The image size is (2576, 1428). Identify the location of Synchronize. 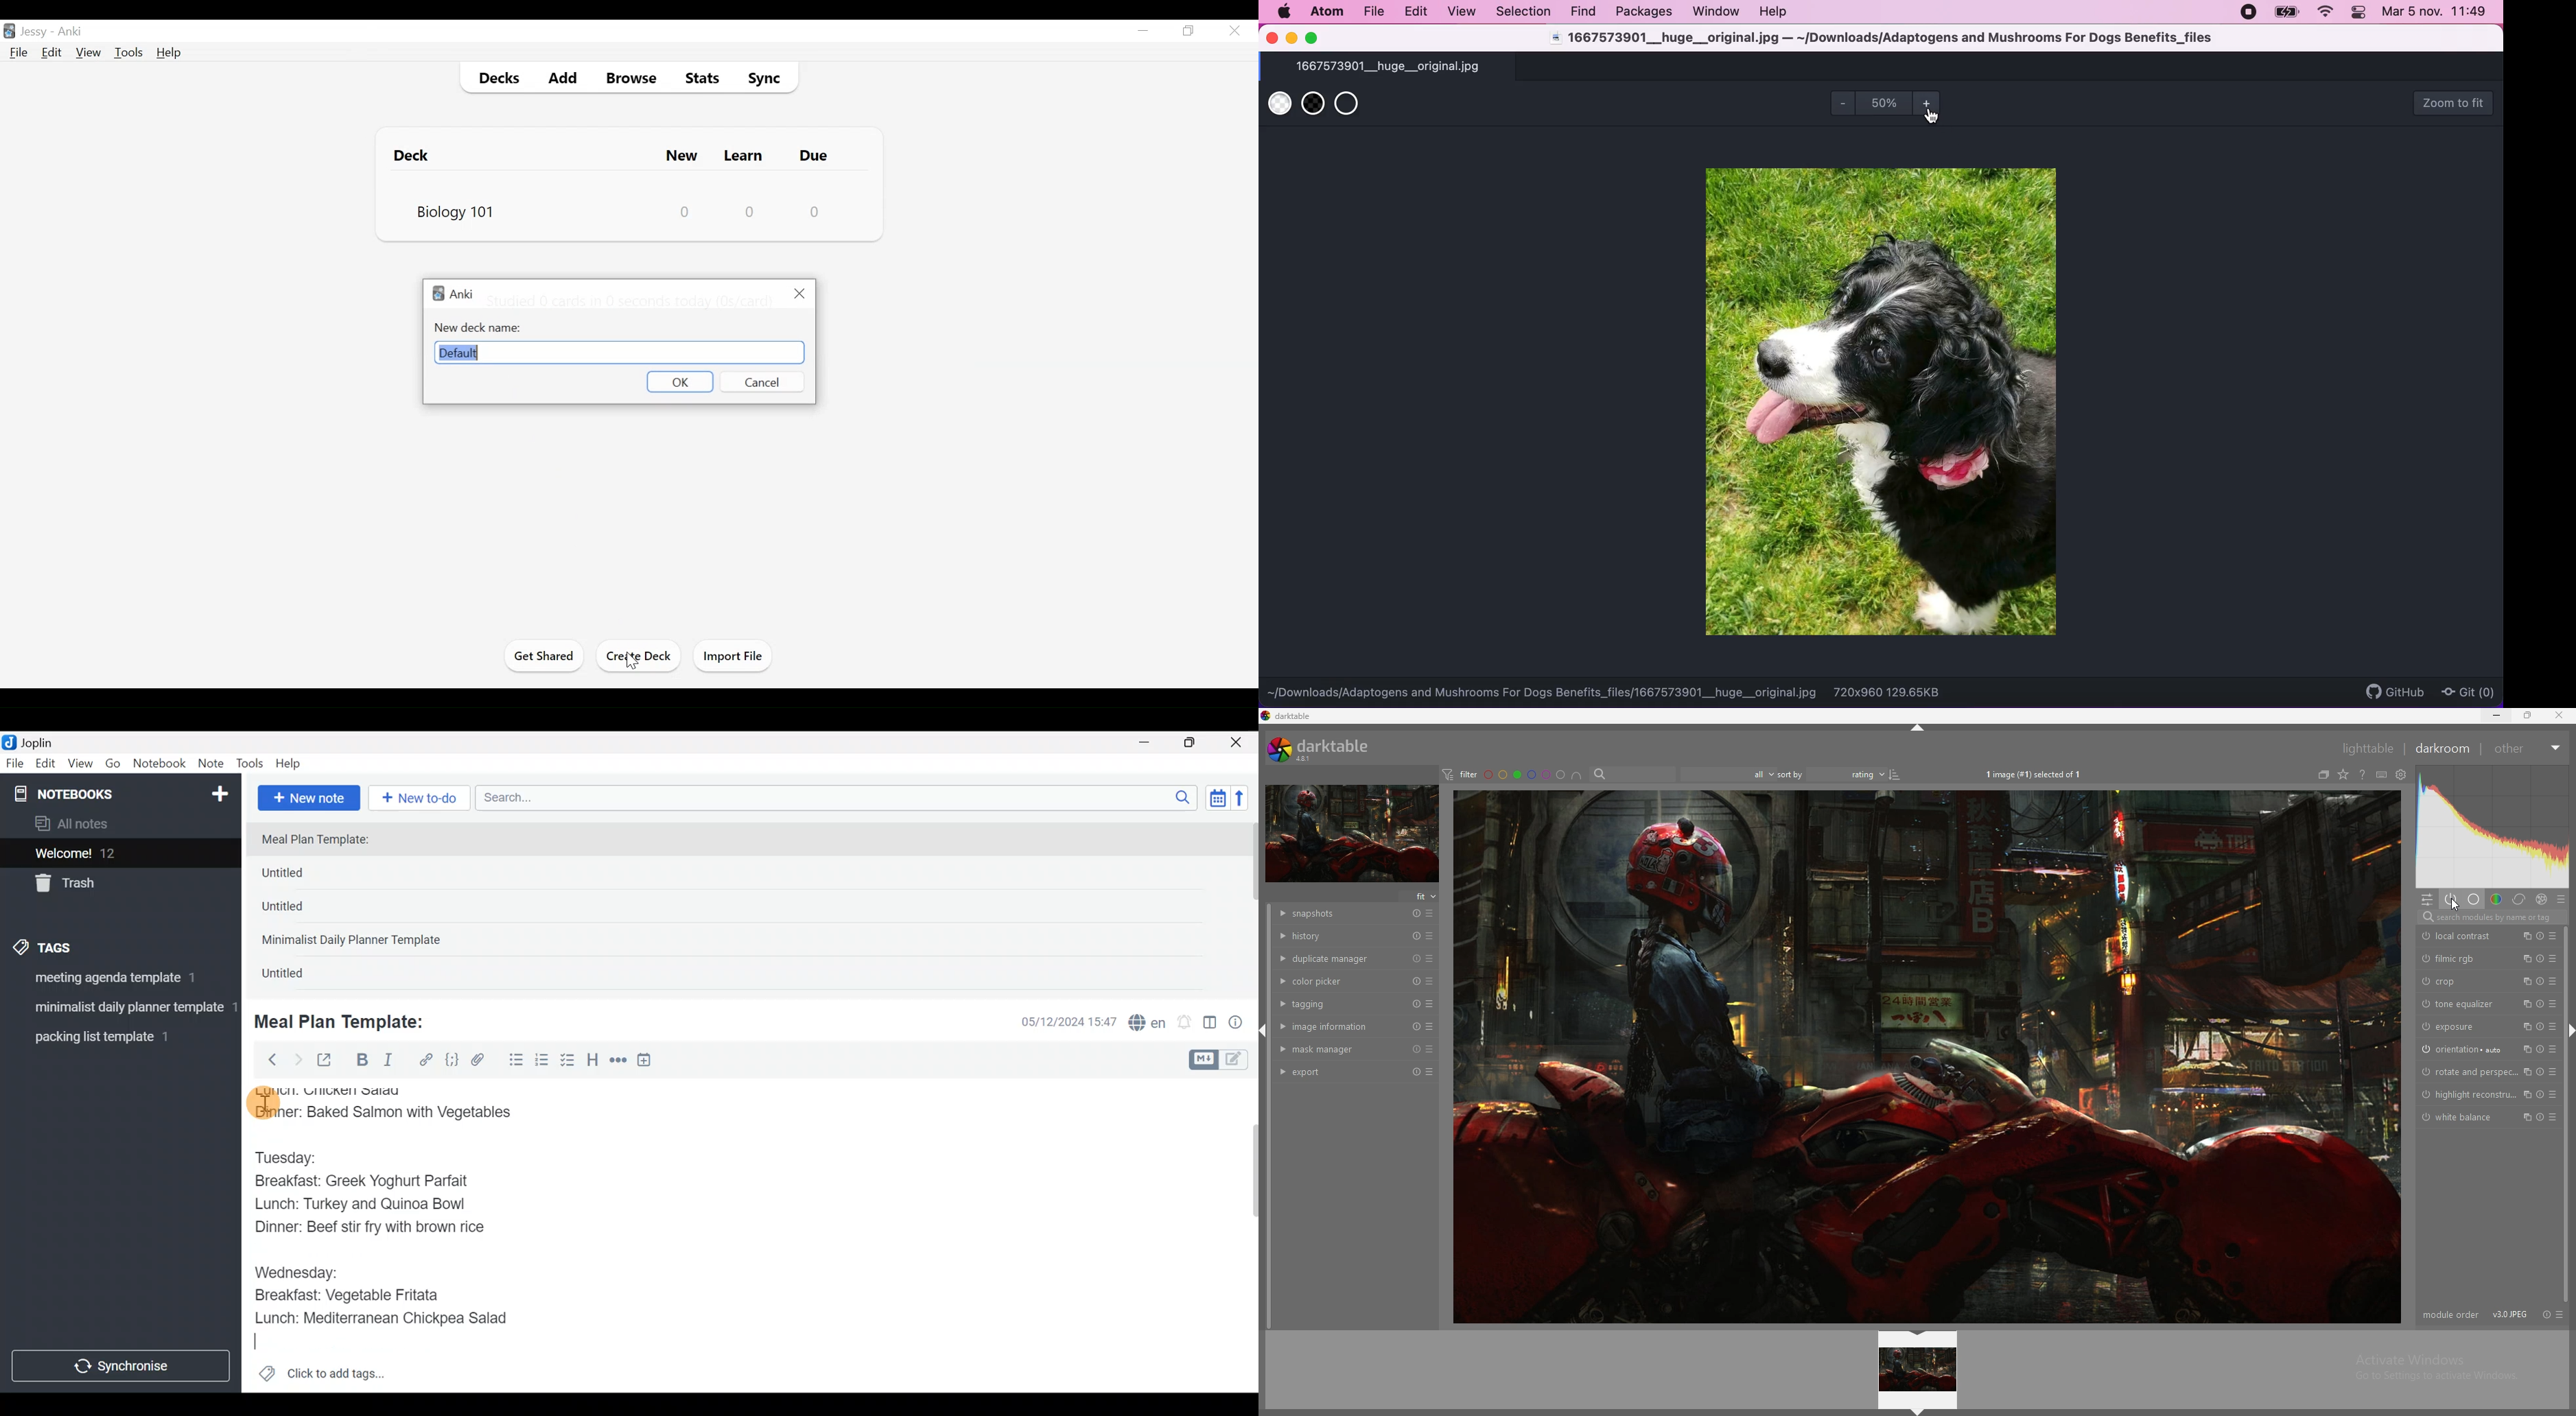
(123, 1366).